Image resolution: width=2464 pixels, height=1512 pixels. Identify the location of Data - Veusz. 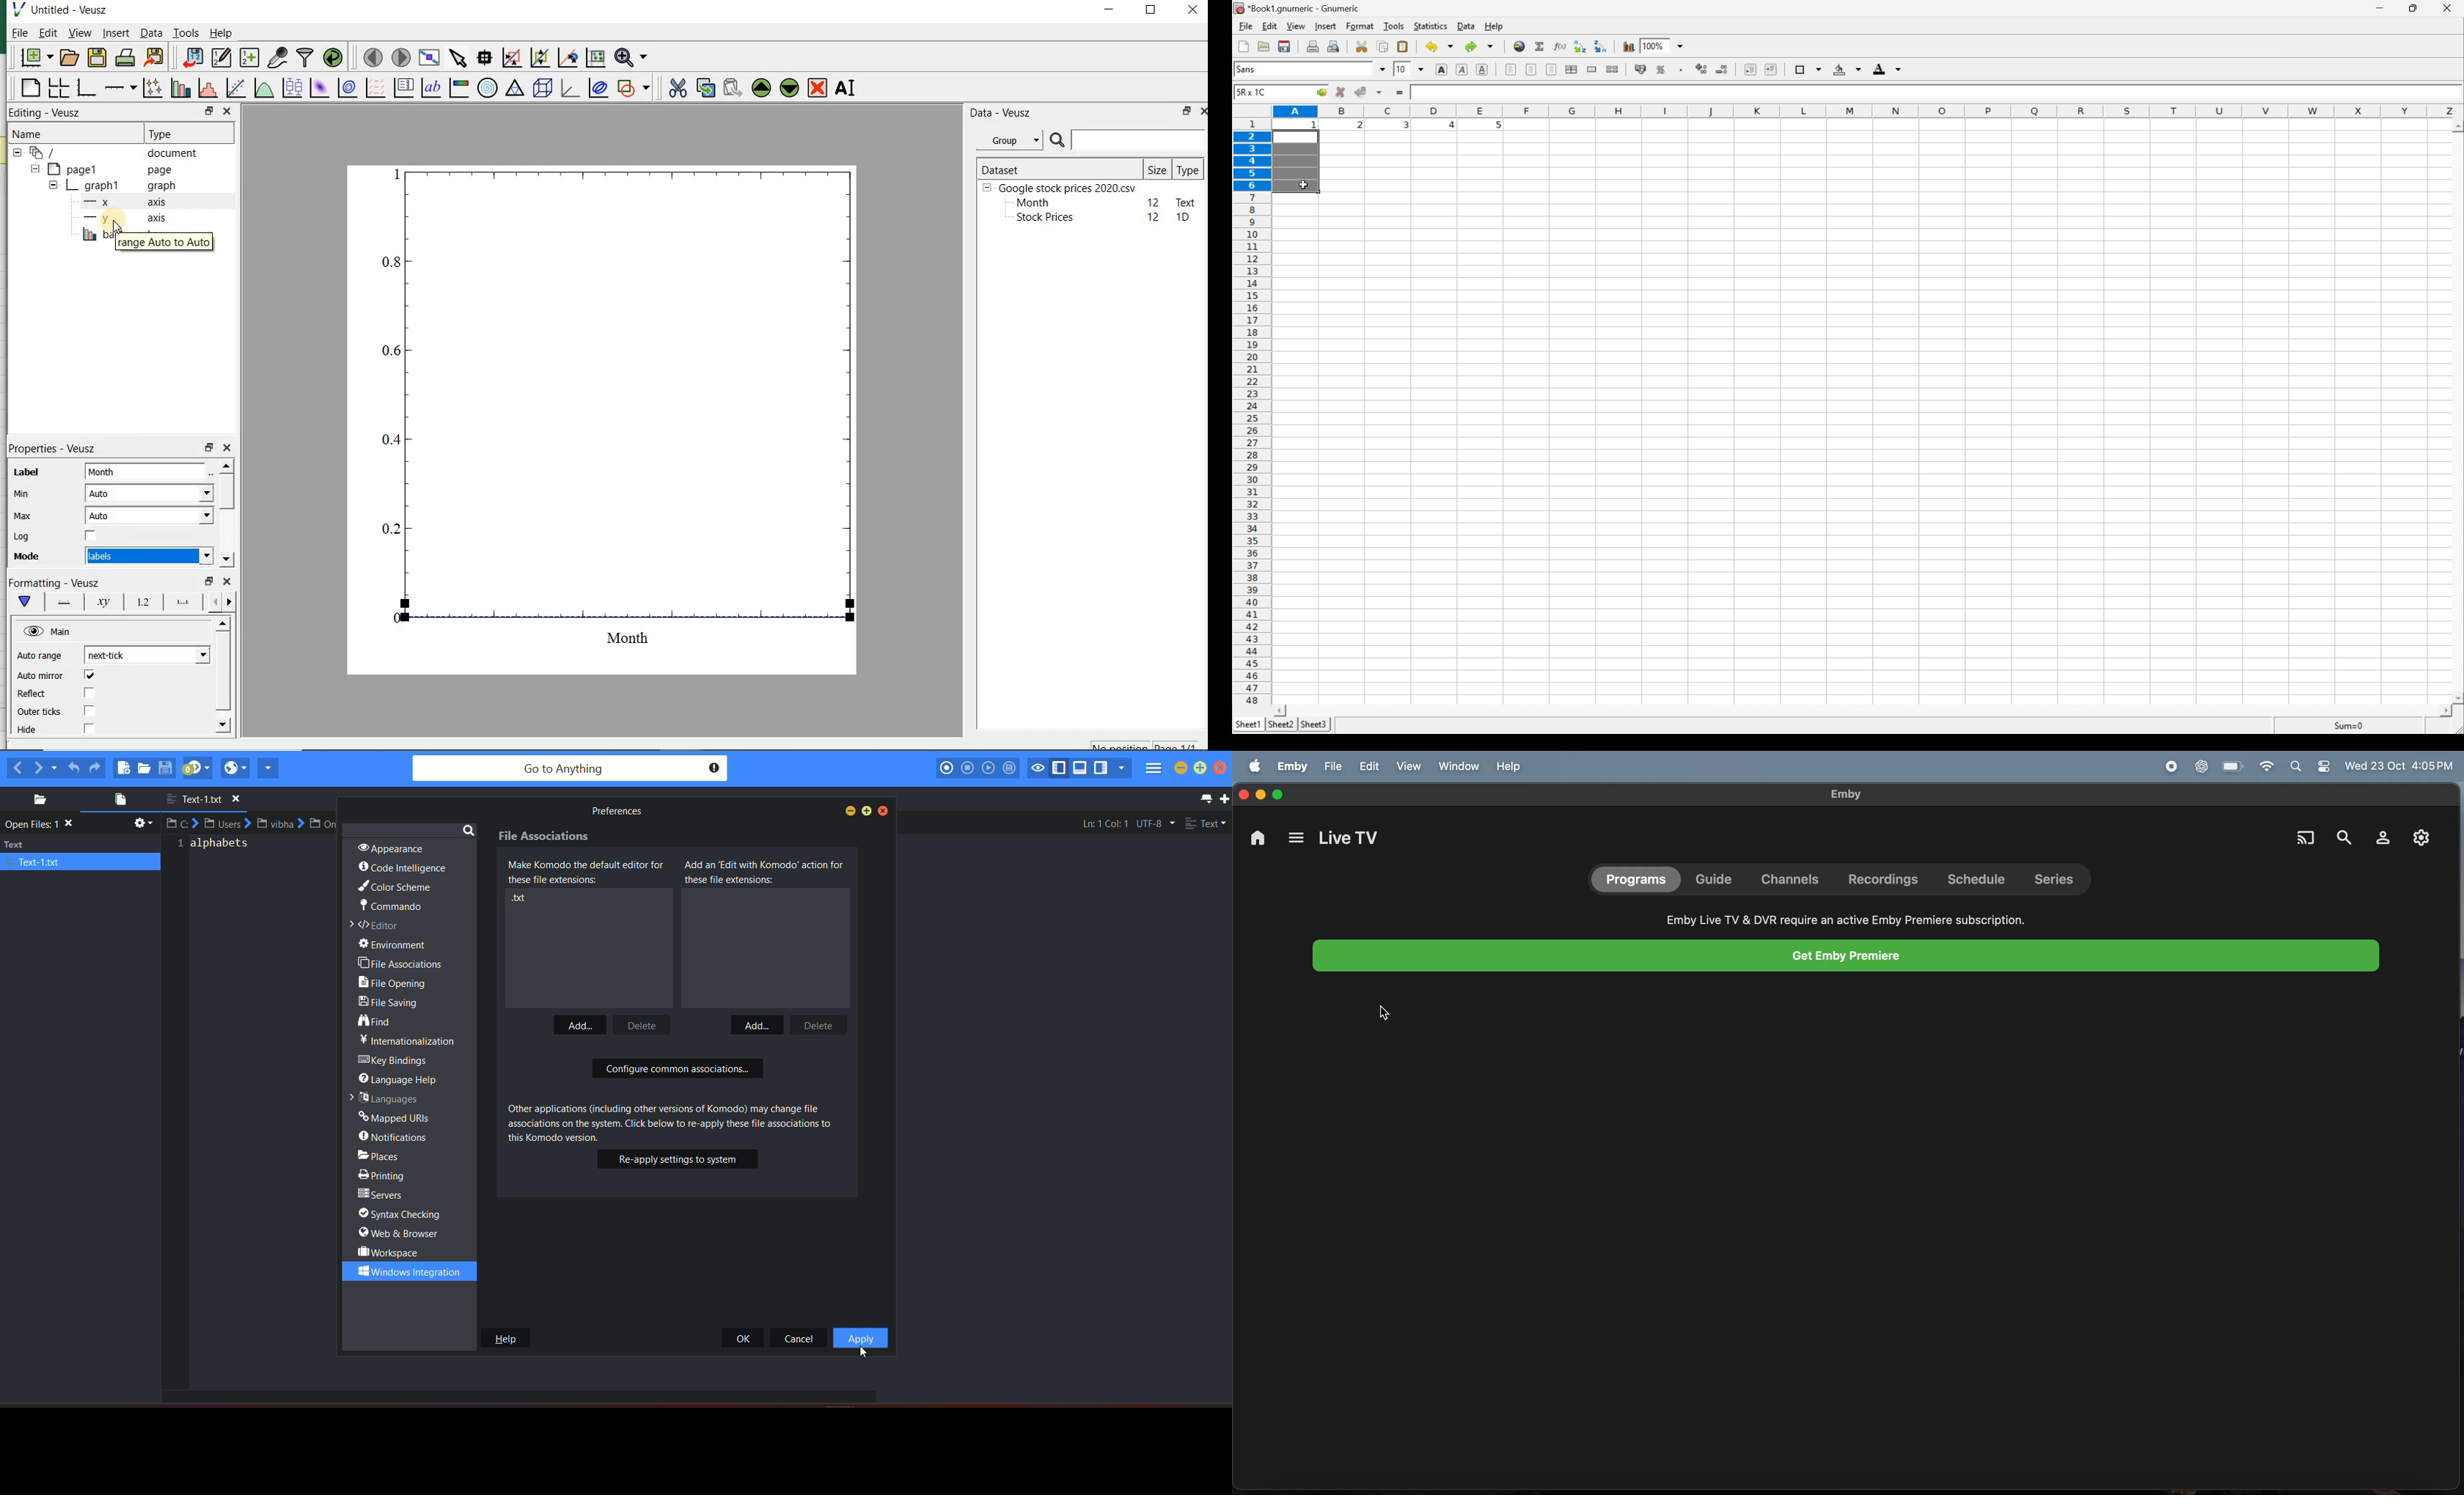
(1002, 112).